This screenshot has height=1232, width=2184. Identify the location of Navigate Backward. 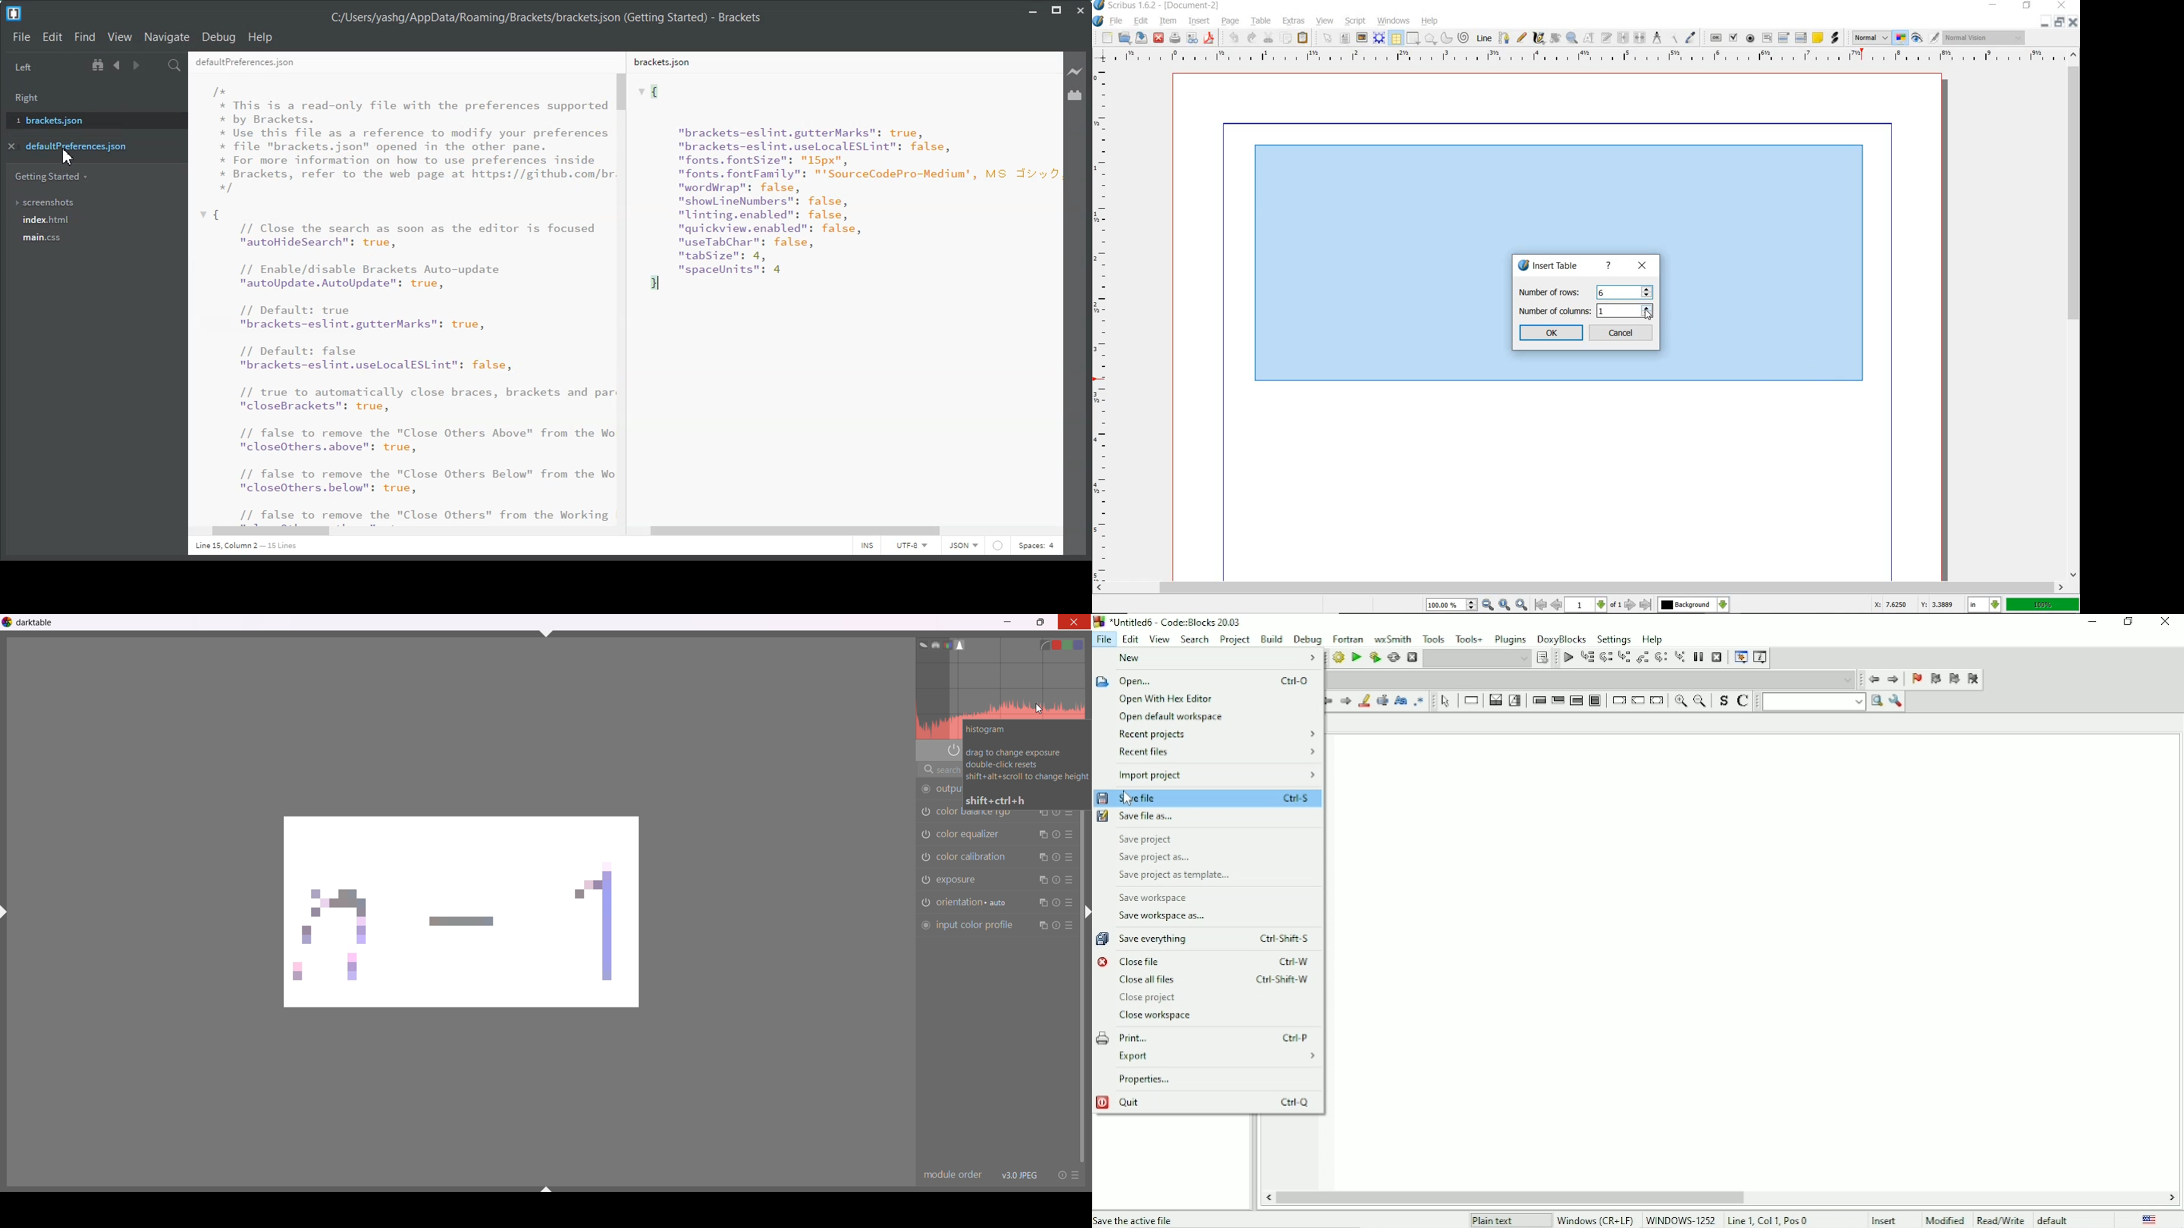
(117, 65).